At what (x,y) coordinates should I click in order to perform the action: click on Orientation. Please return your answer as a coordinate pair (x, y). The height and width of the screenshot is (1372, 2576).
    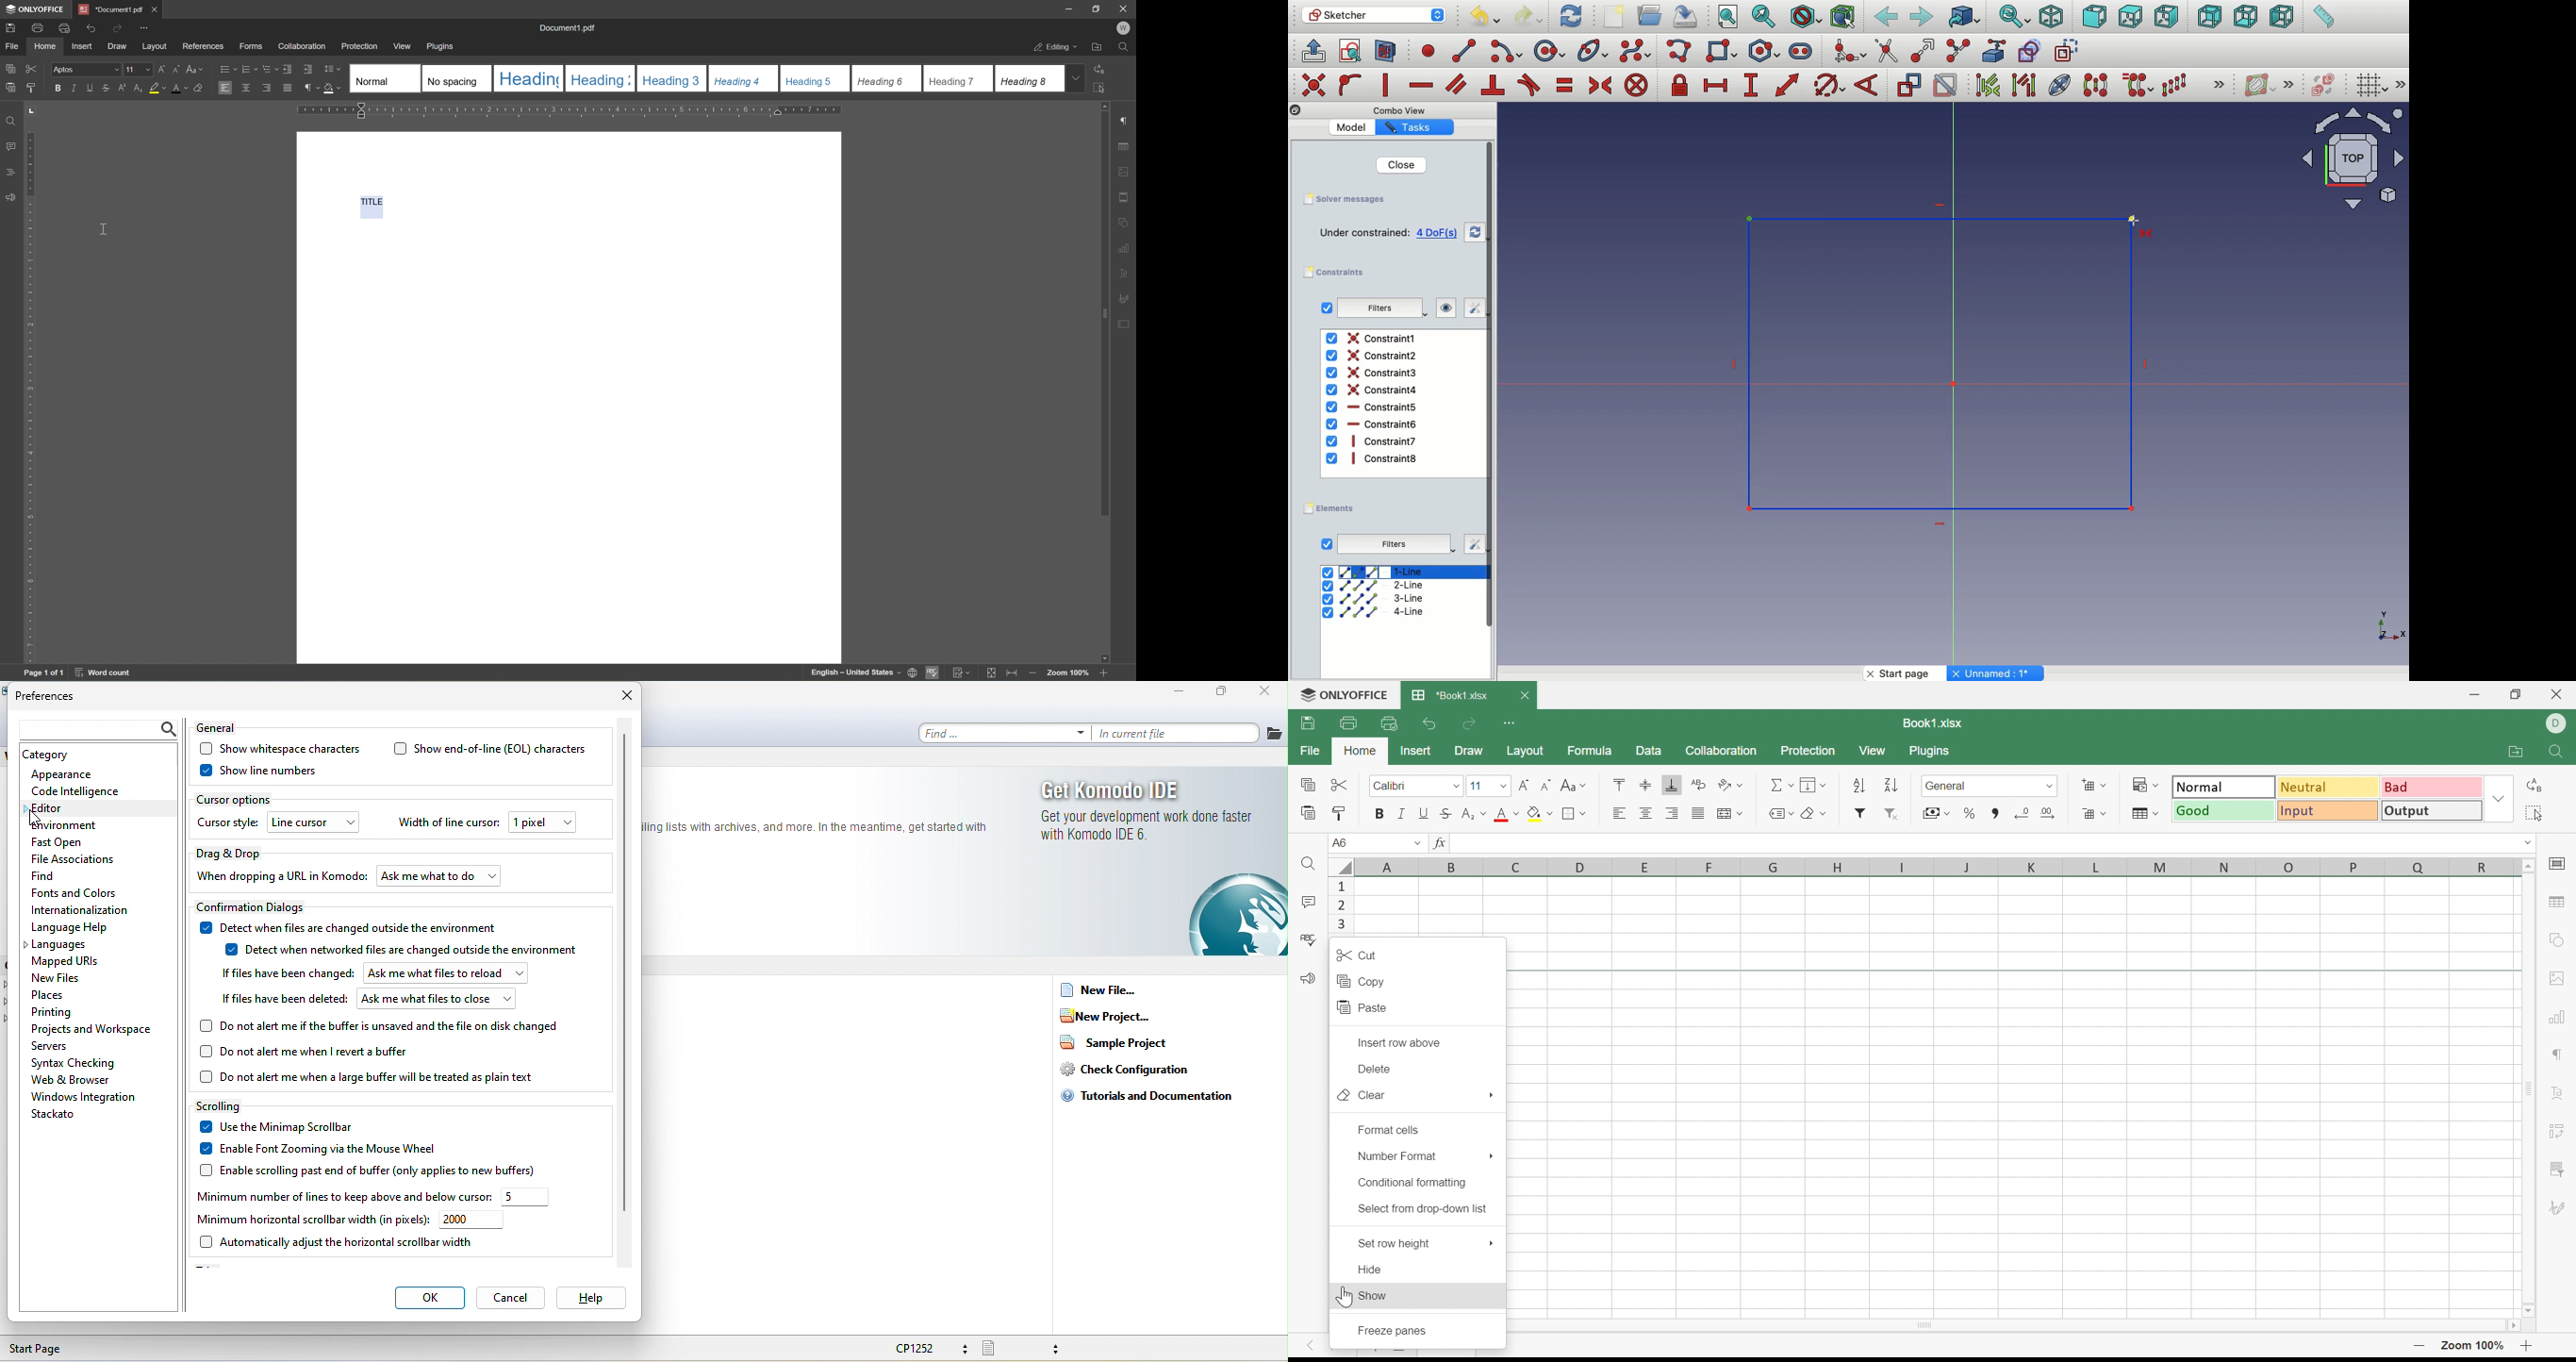
    Looking at the image, I should click on (1733, 782).